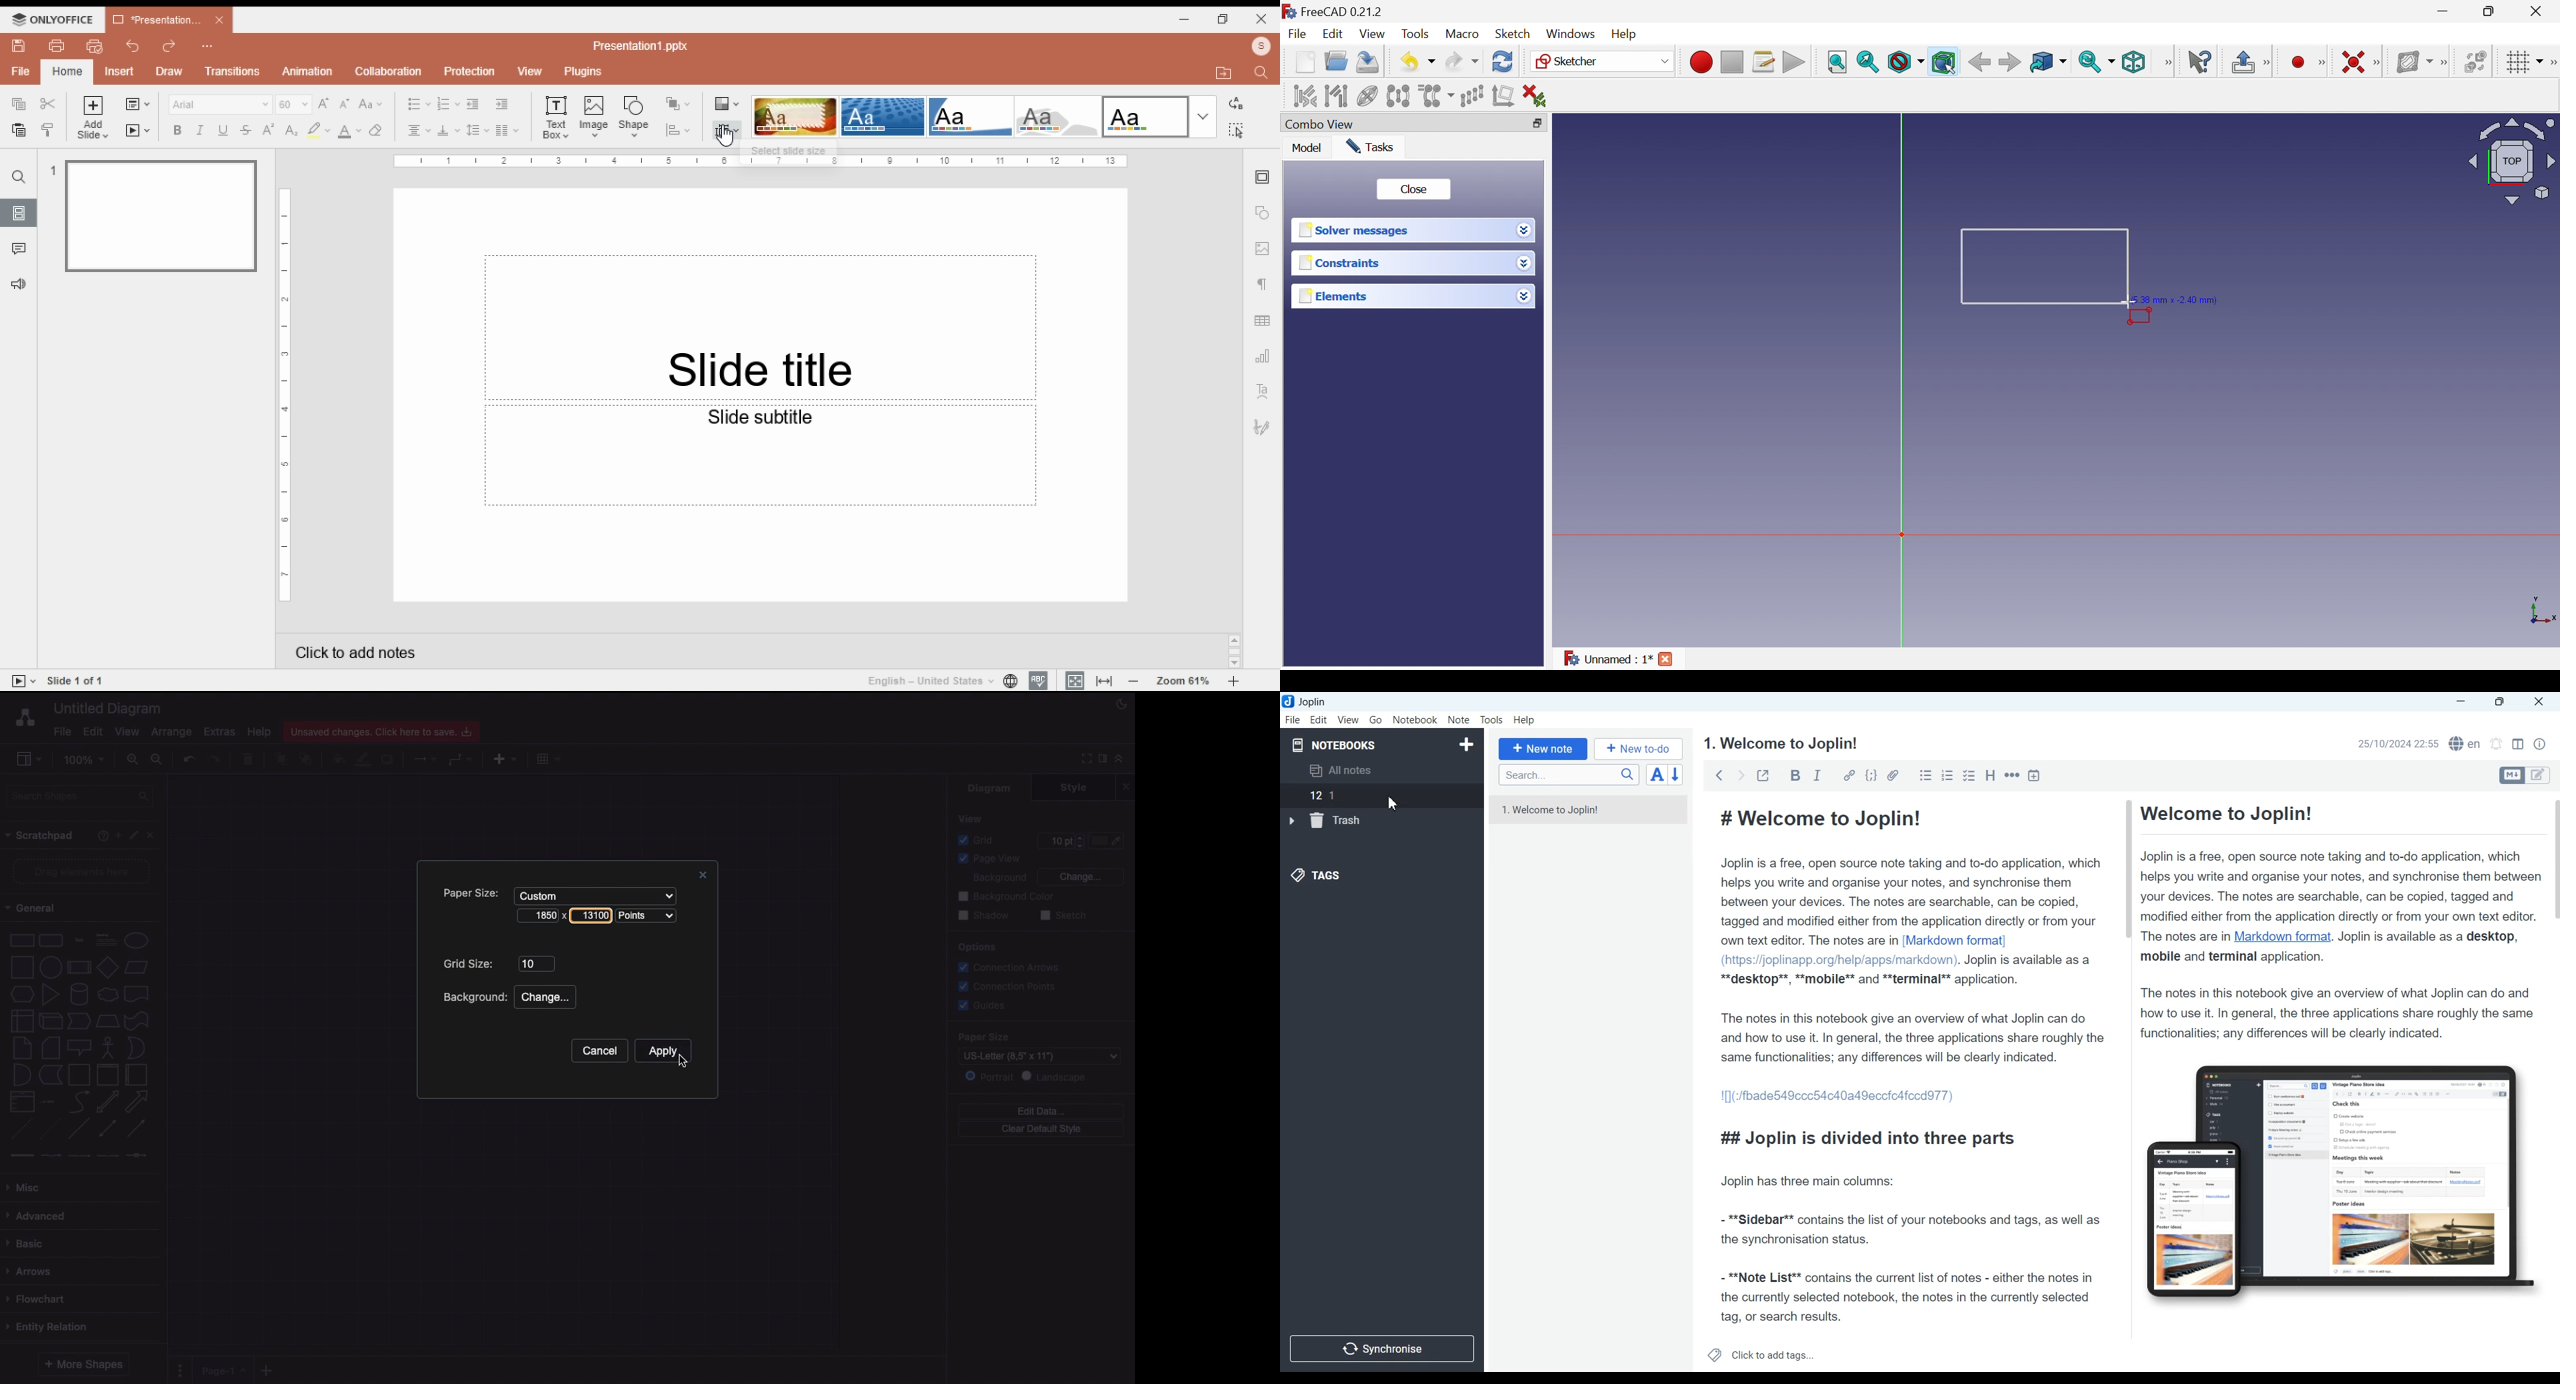  Describe the element at coordinates (1589, 810) in the screenshot. I see `1. Welcome to Joplin!` at that location.